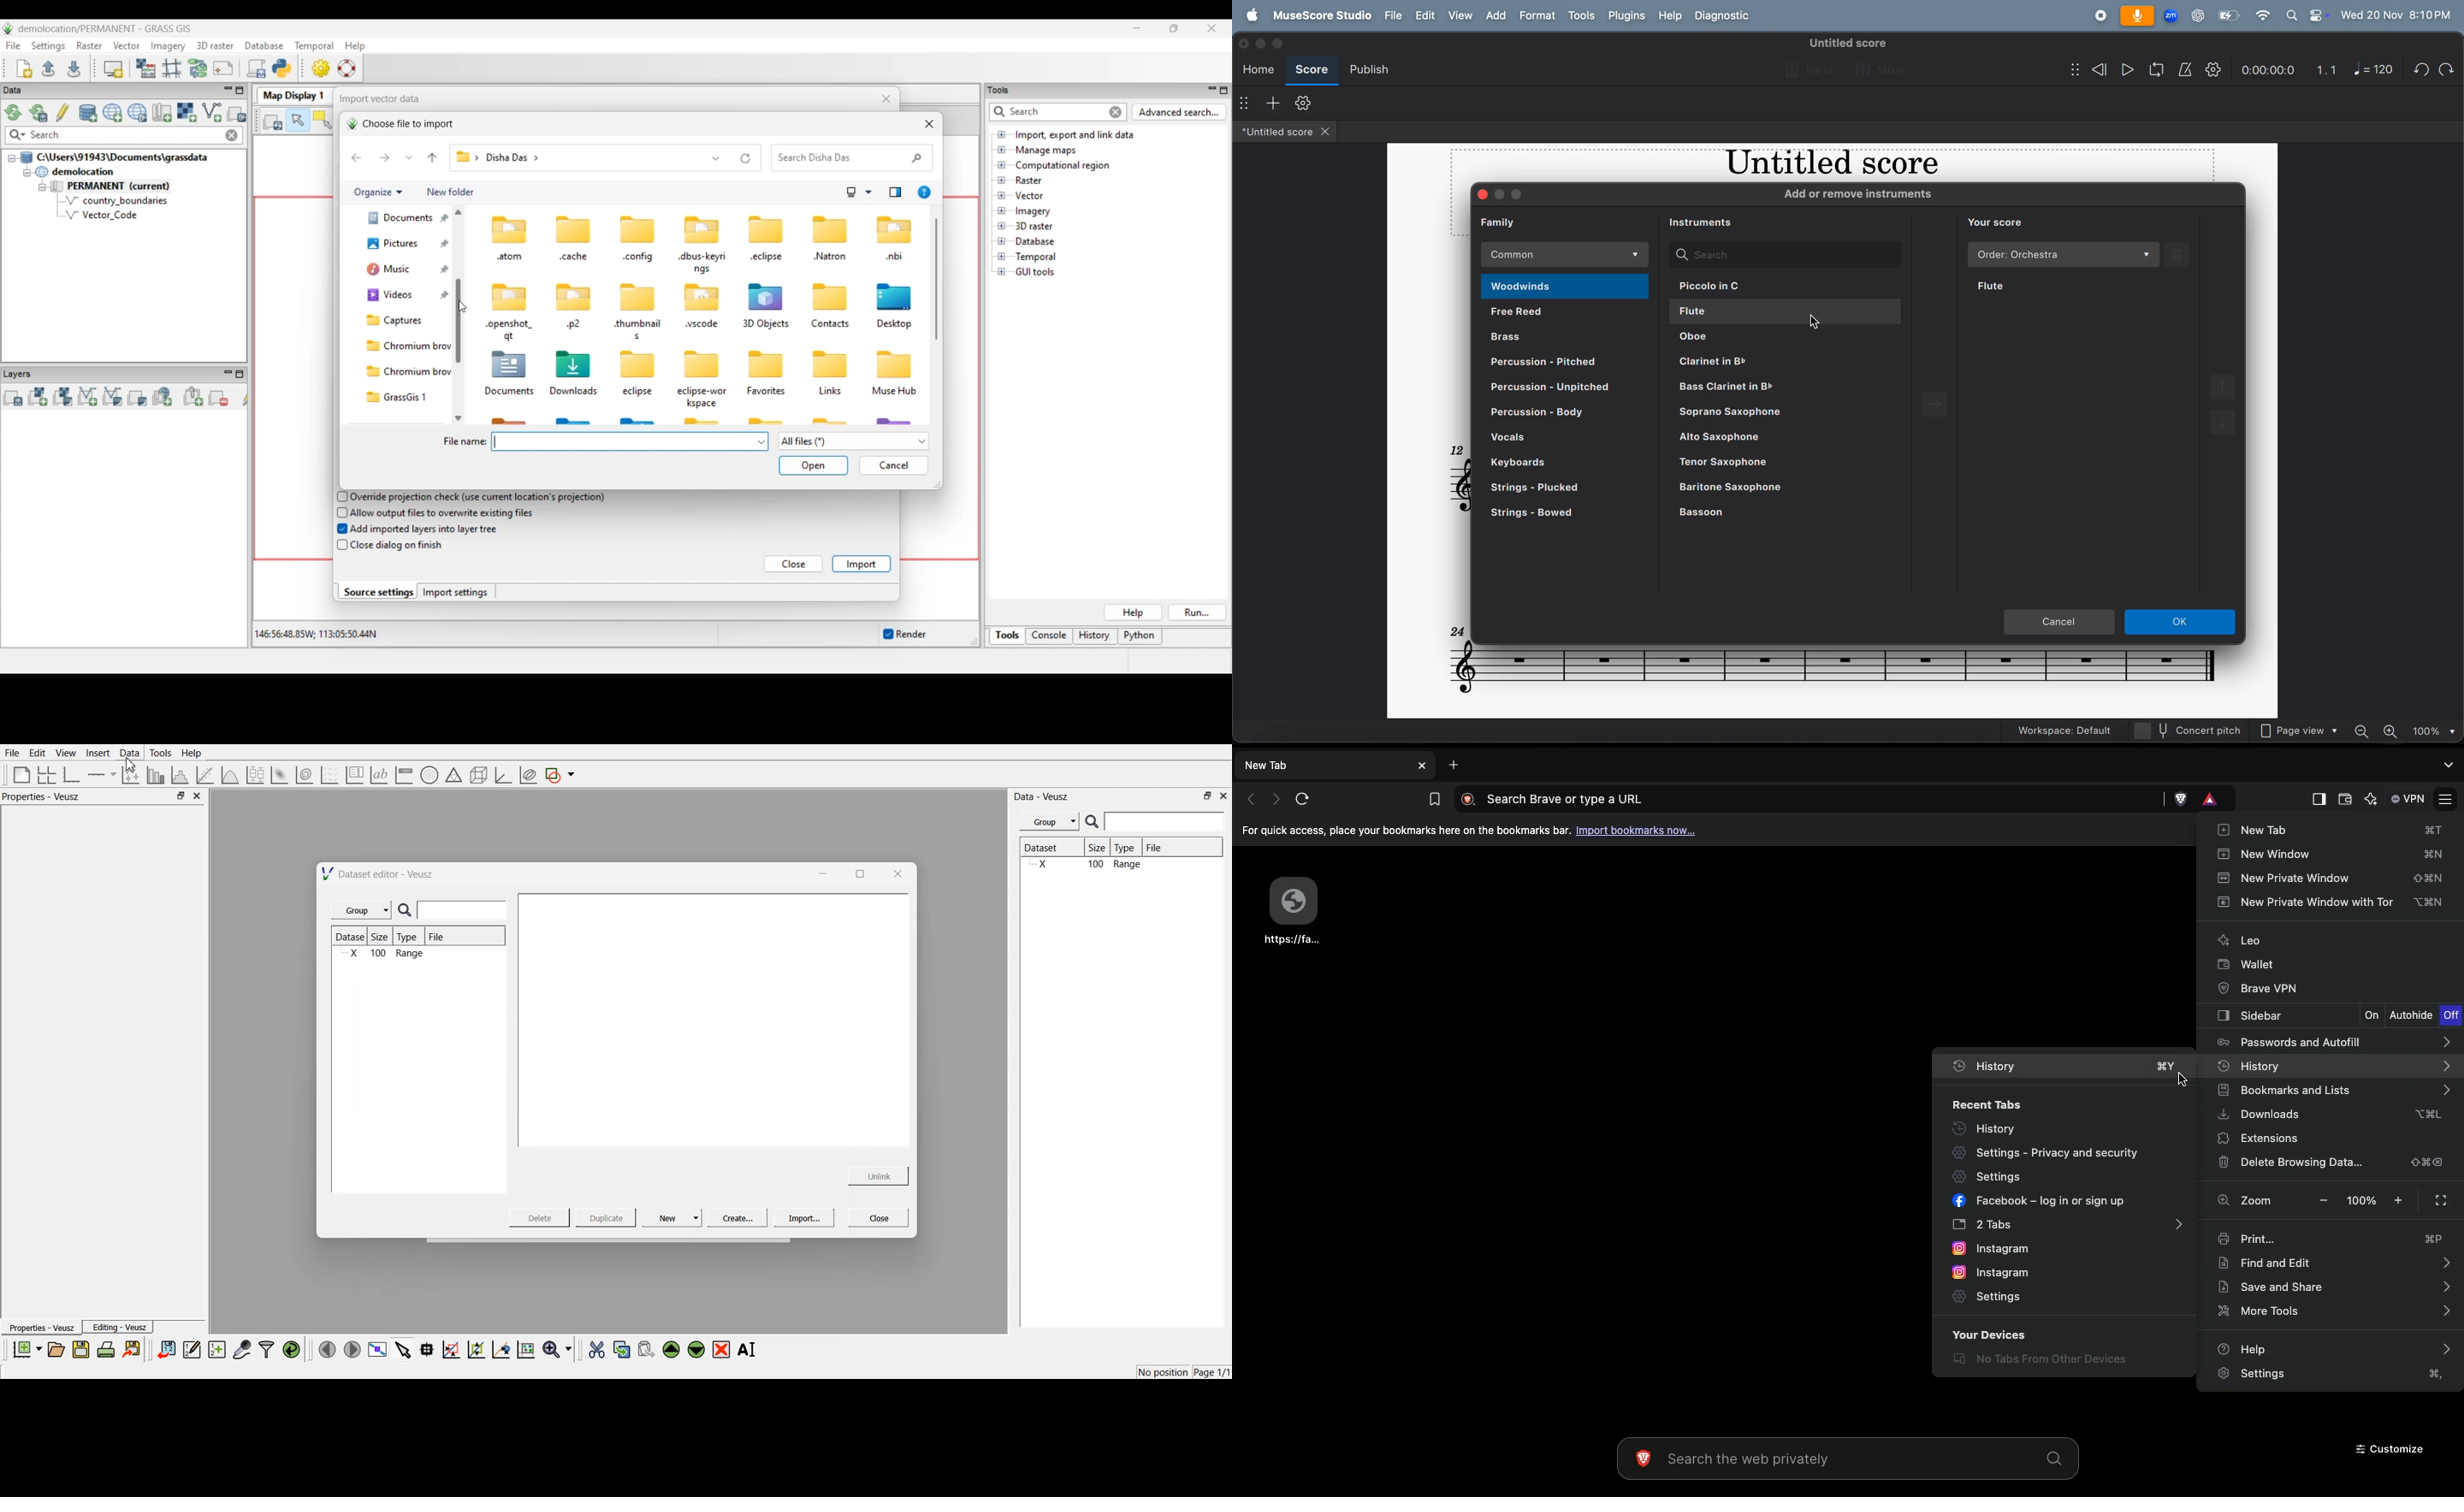 The image size is (2464, 1512). Describe the element at coordinates (2321, 1115) in the screenshot. I see `Downloads` at that location.